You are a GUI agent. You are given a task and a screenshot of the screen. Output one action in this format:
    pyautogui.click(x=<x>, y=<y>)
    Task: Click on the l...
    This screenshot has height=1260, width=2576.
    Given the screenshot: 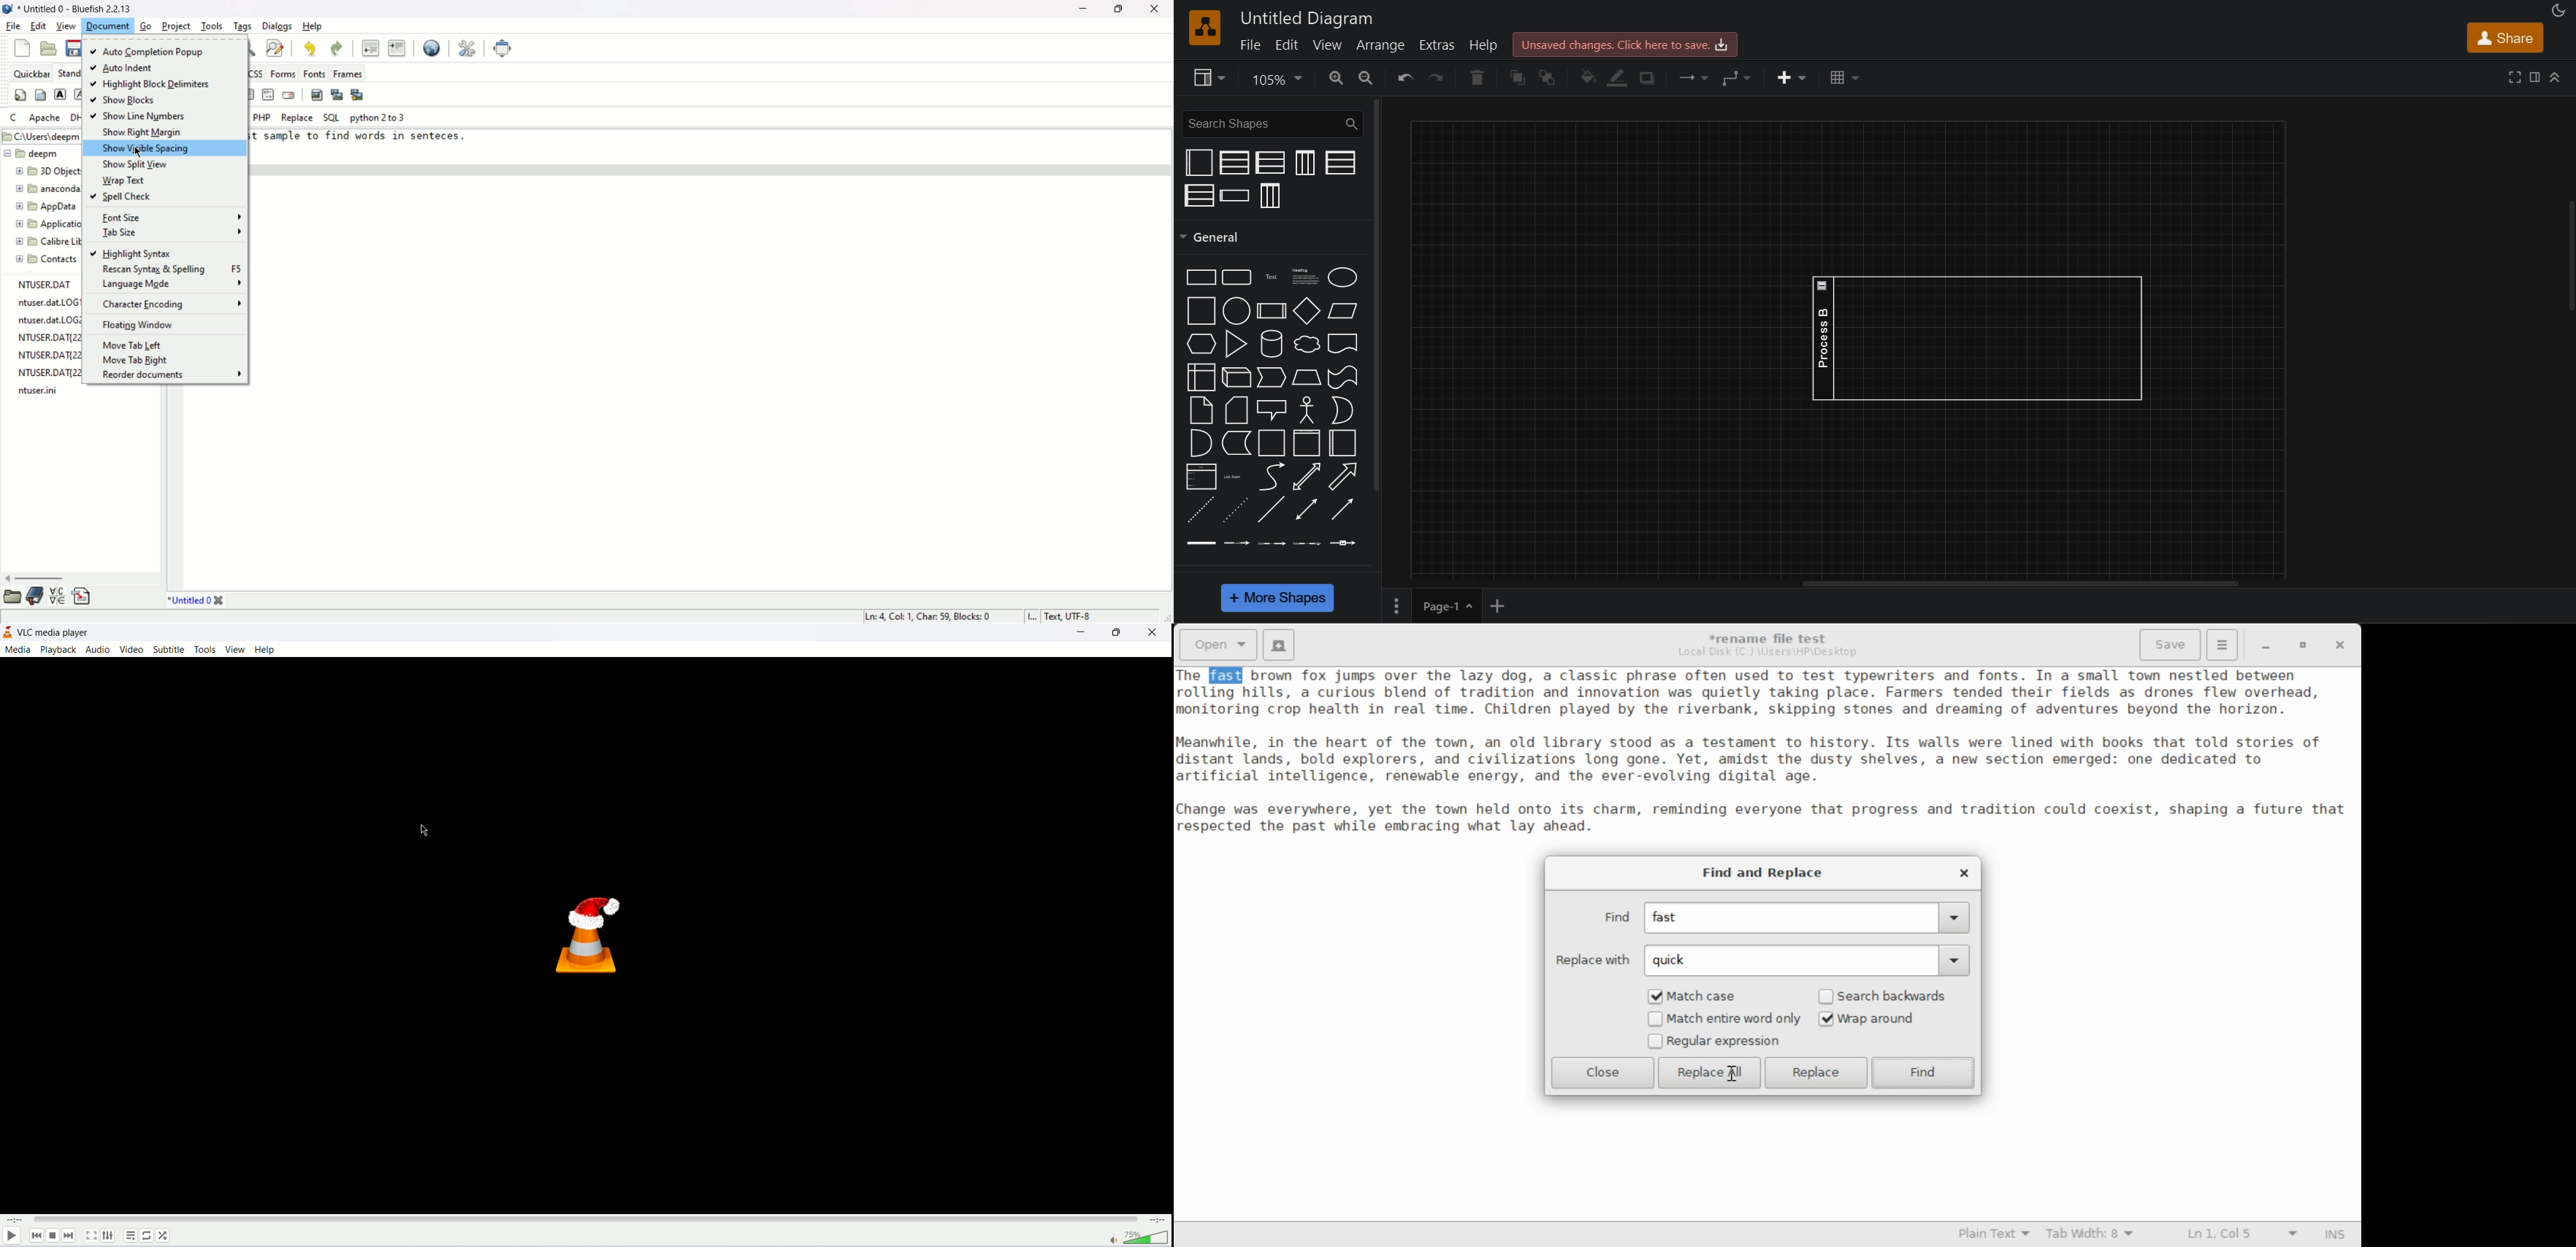 What is the action you would take?
    pyautogui.click(x=1032, y=616)
    